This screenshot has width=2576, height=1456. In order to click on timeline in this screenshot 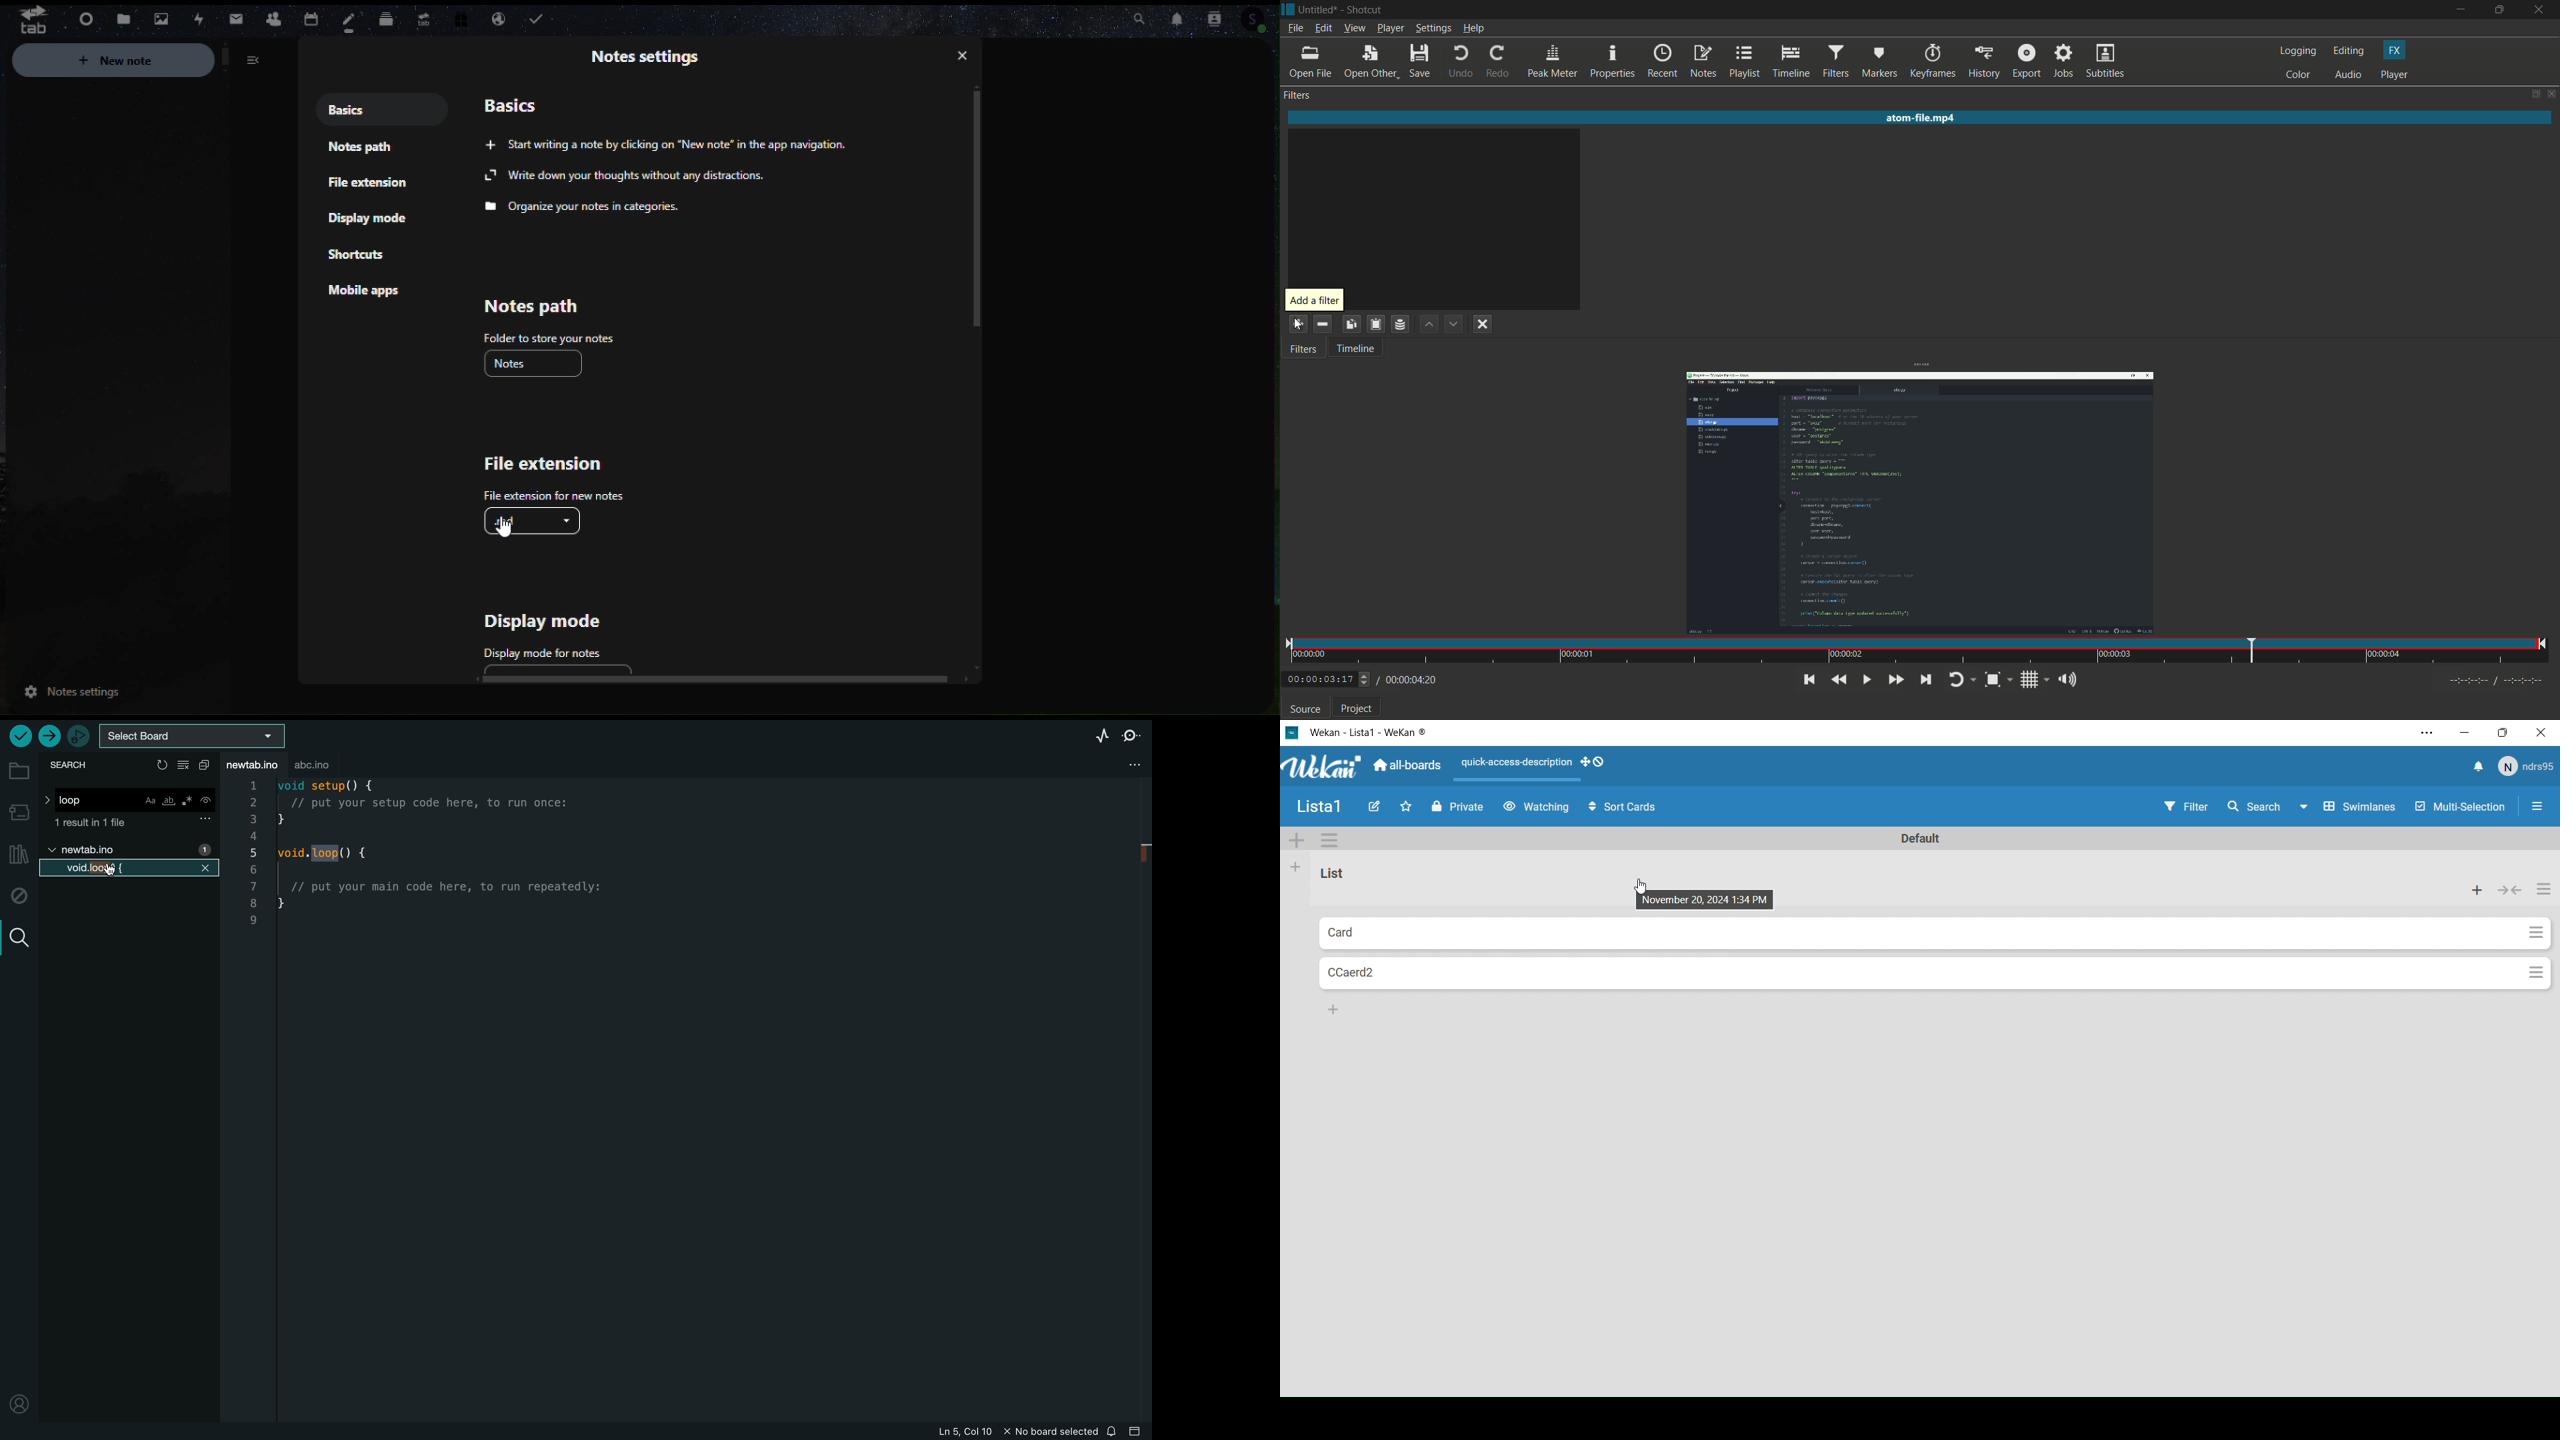, I will do `click(1354, 347)`.